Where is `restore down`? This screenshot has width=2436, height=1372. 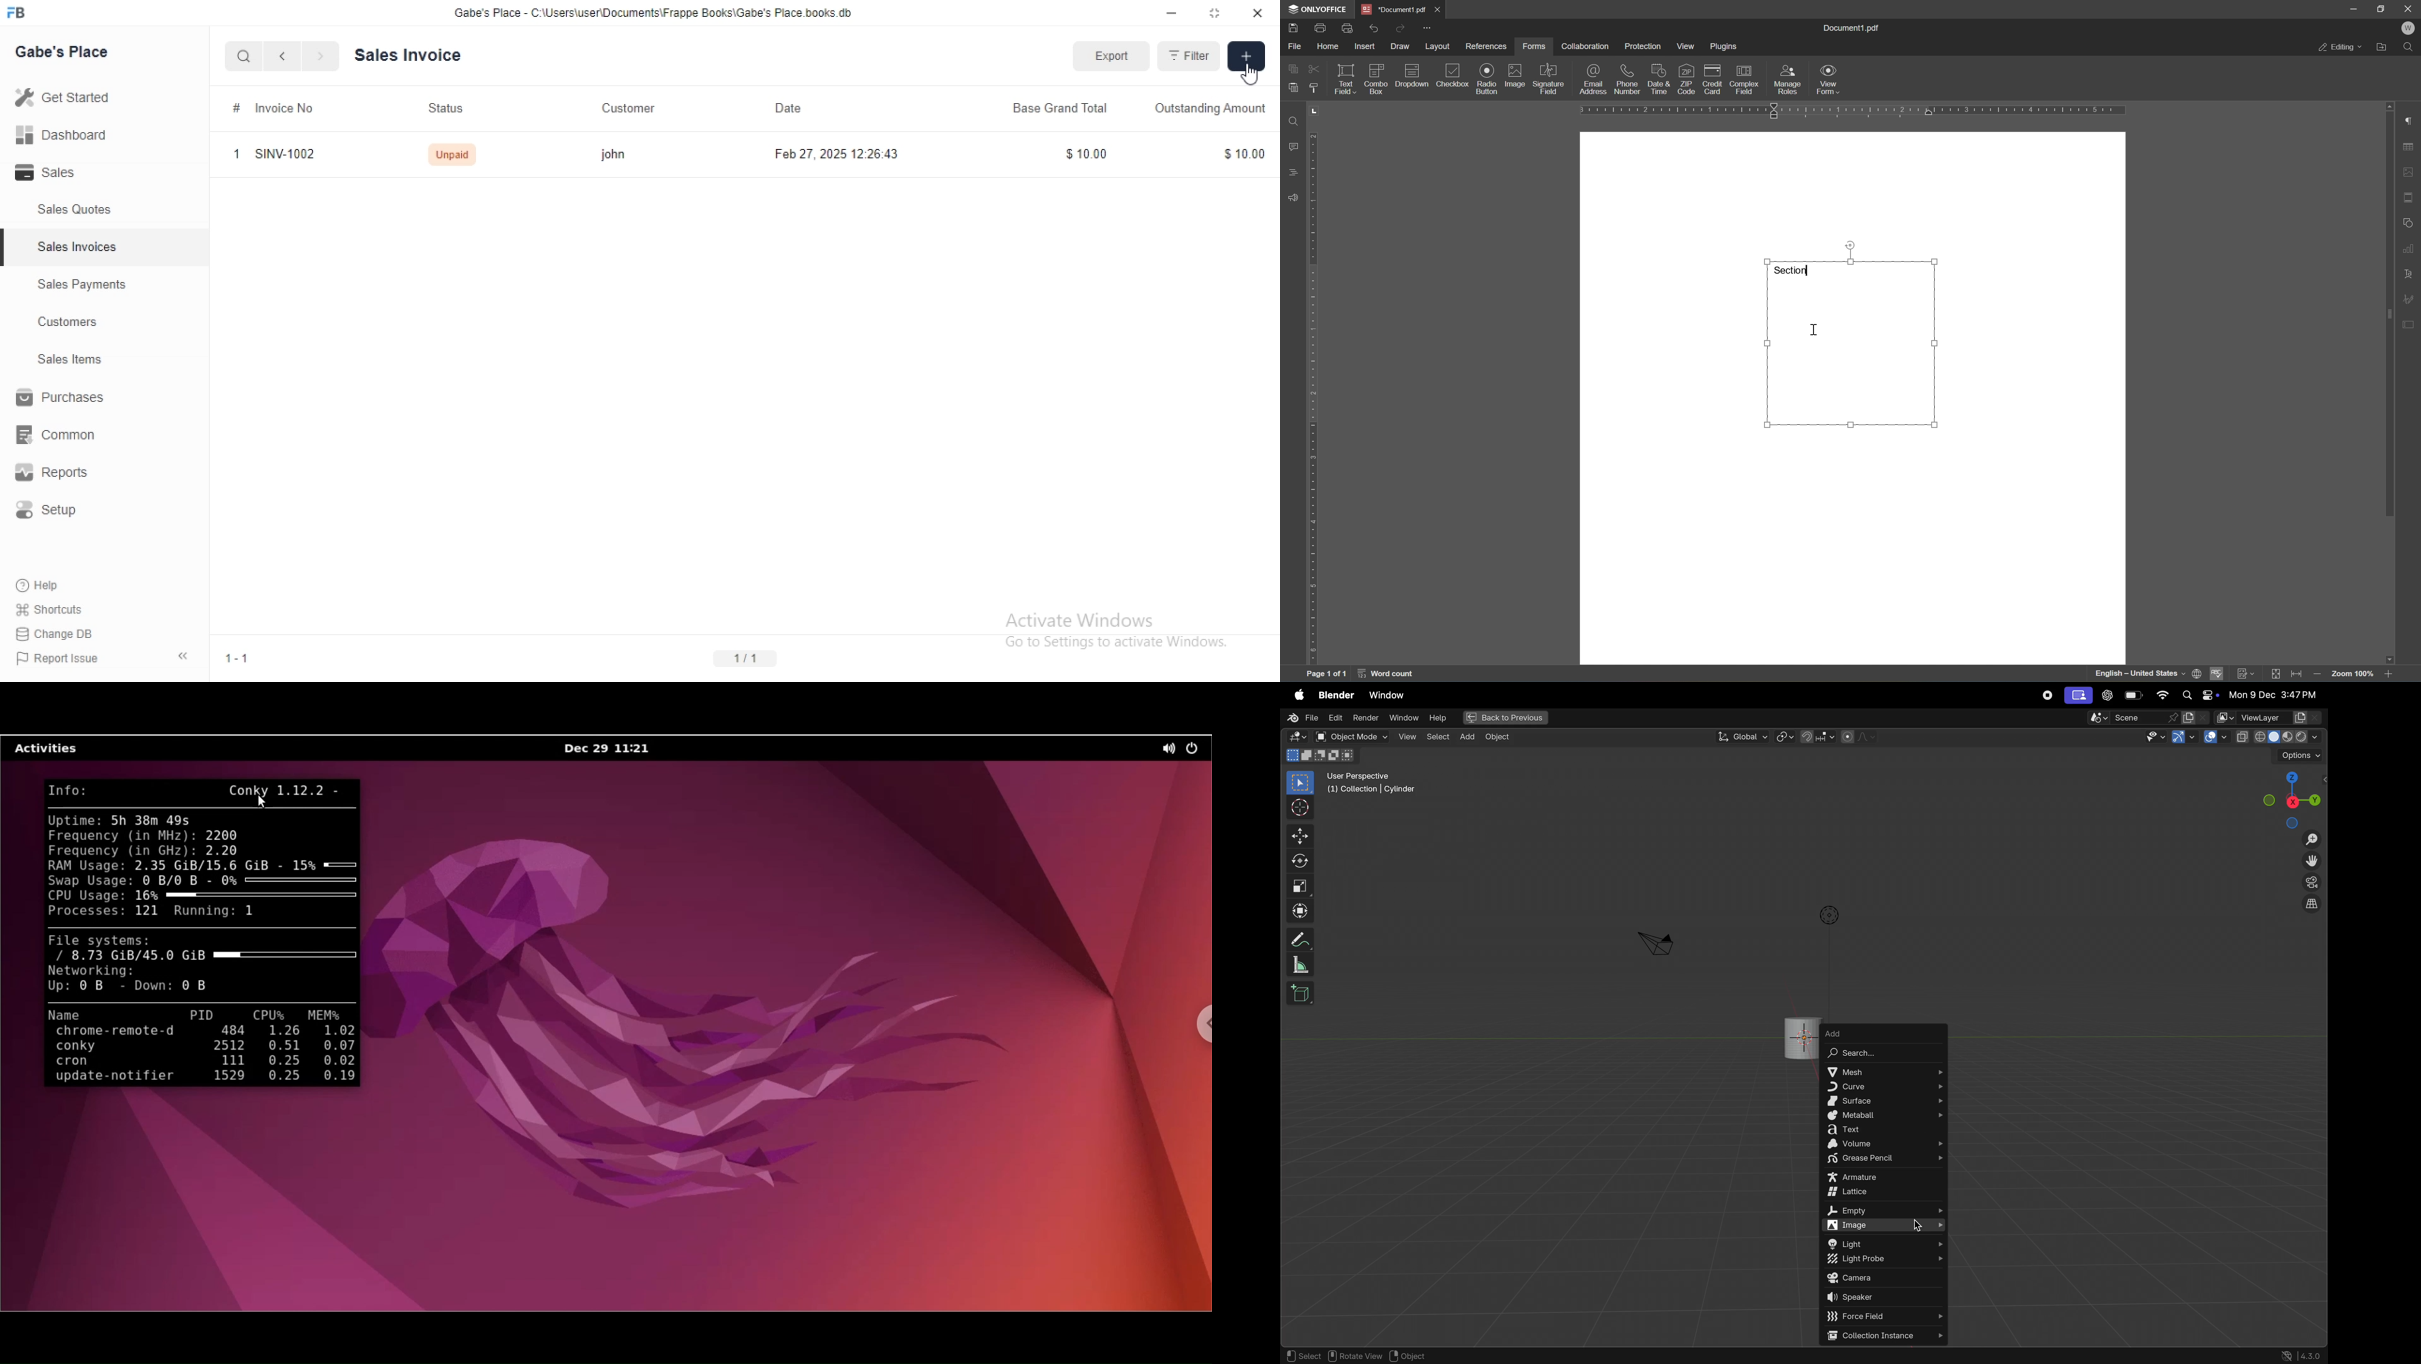 restore down is located at coordinates (2382, 9).